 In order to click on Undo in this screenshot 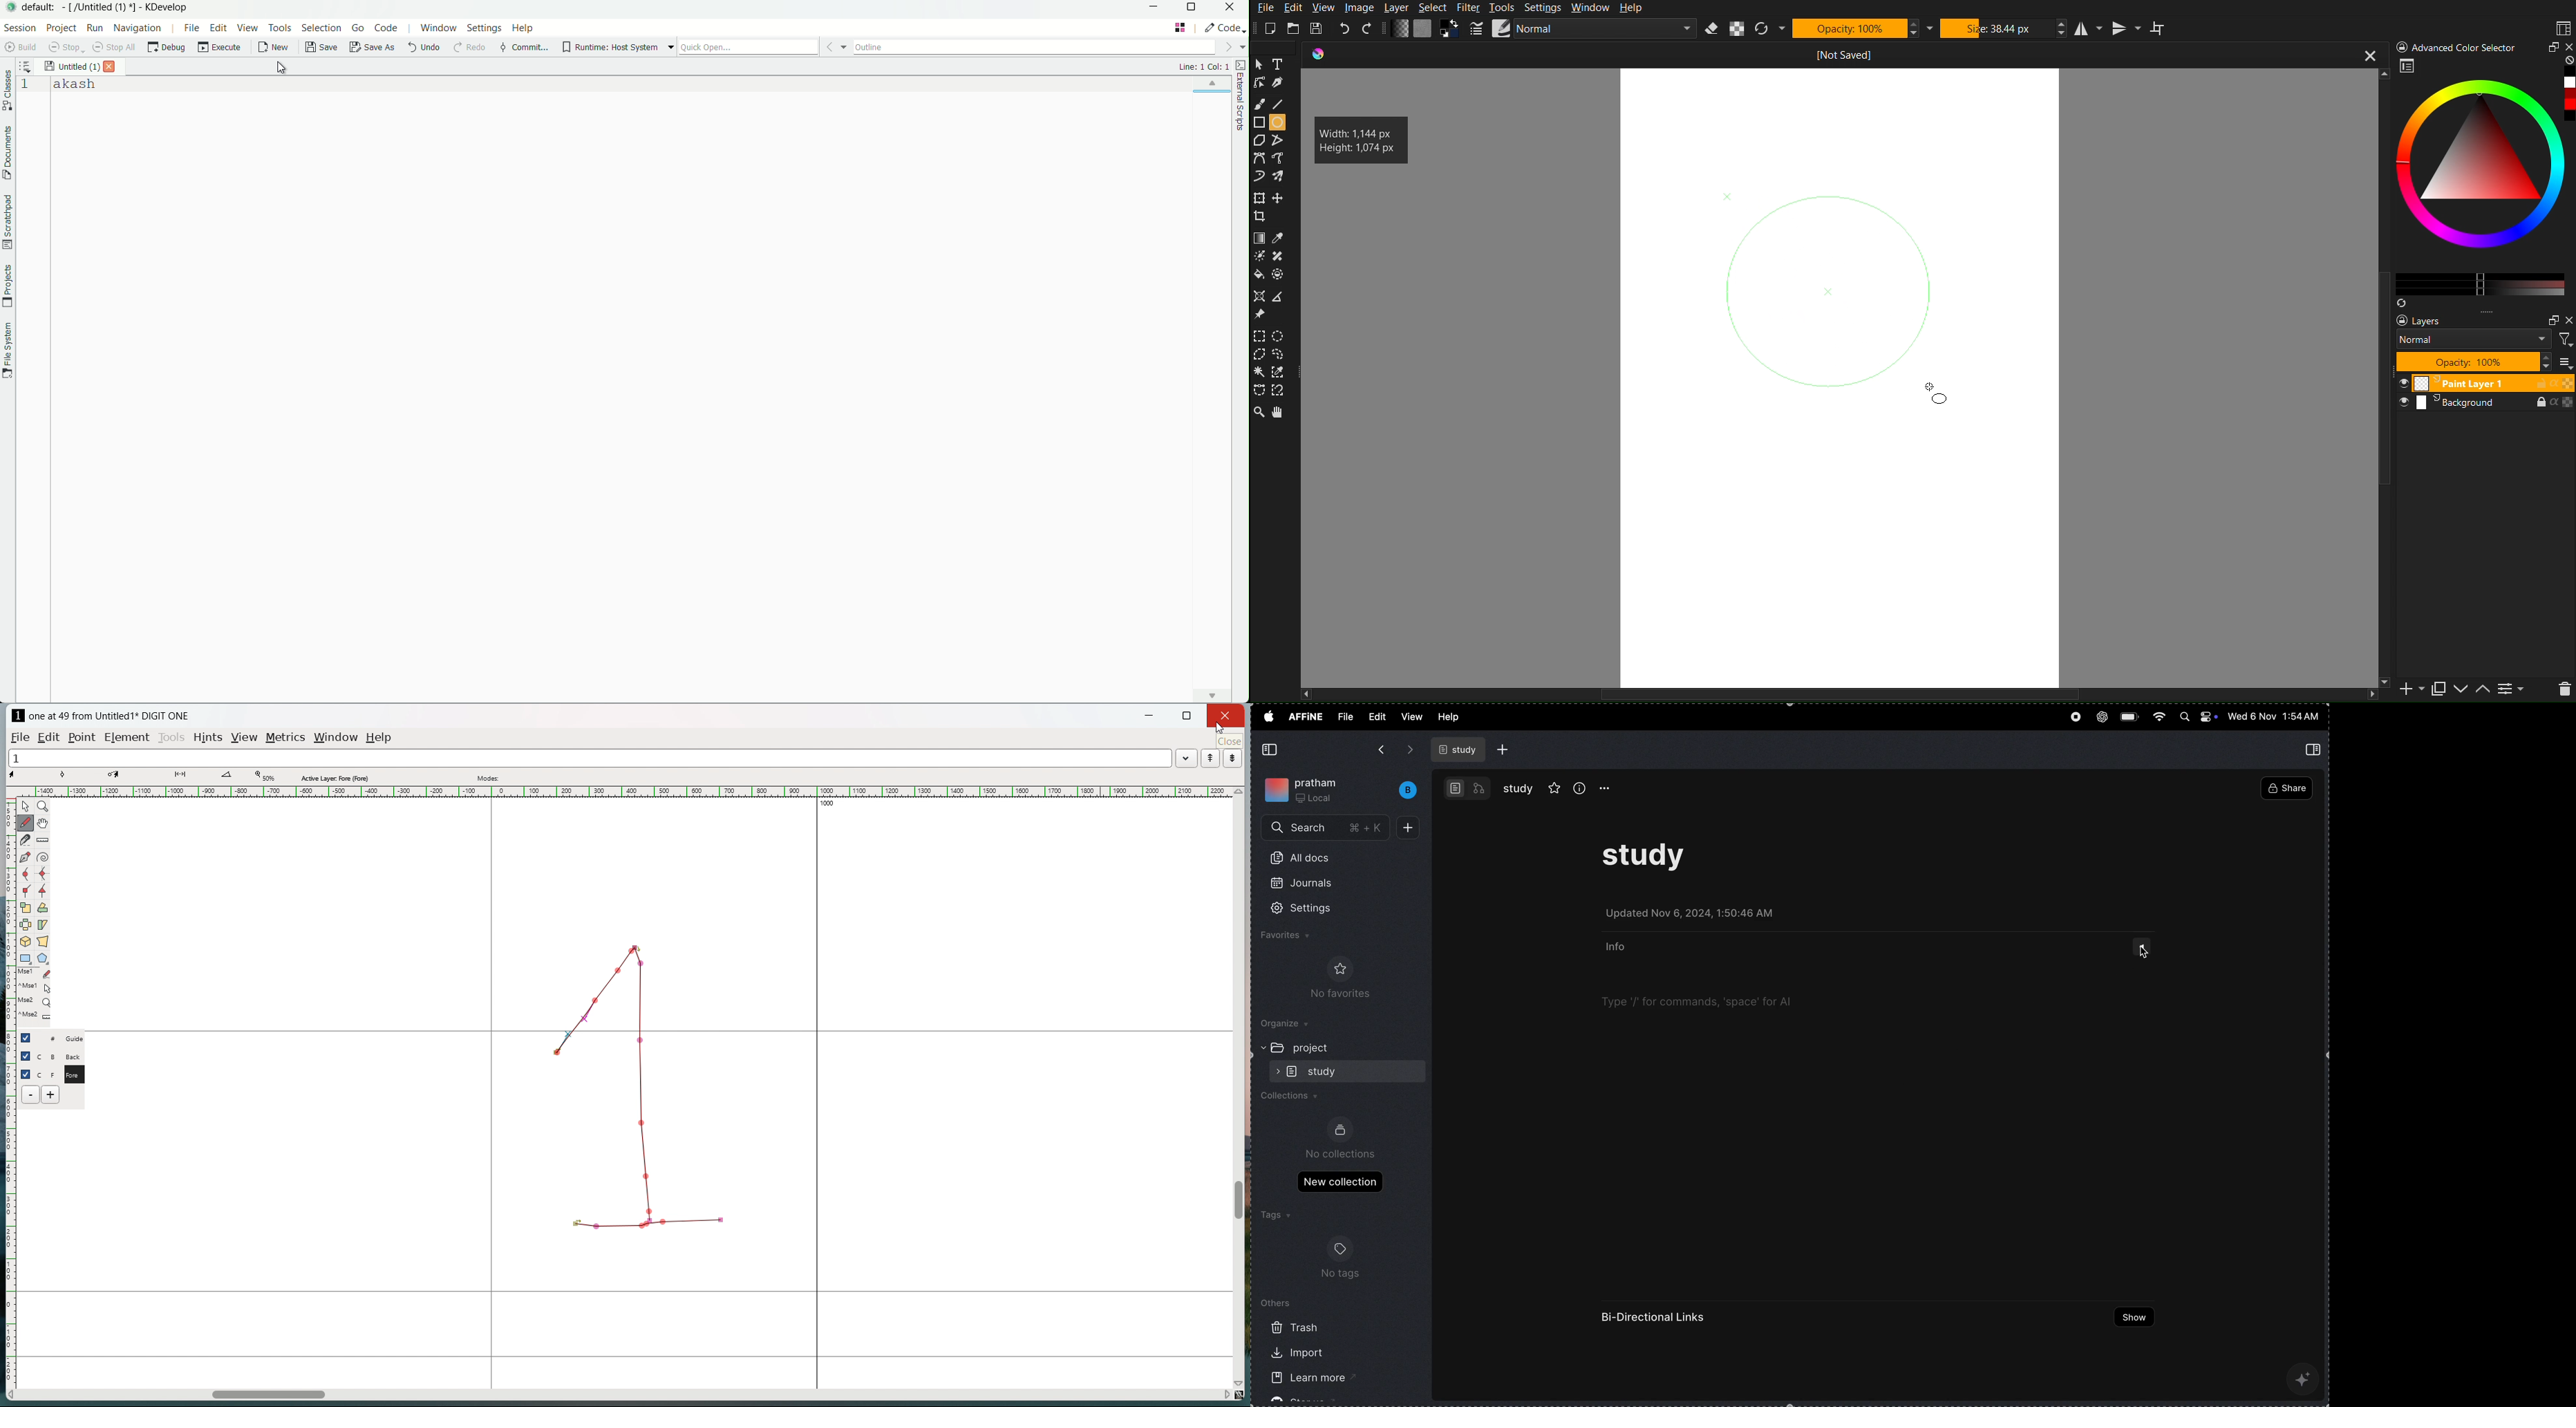, I will do `click(1344, 29)`.